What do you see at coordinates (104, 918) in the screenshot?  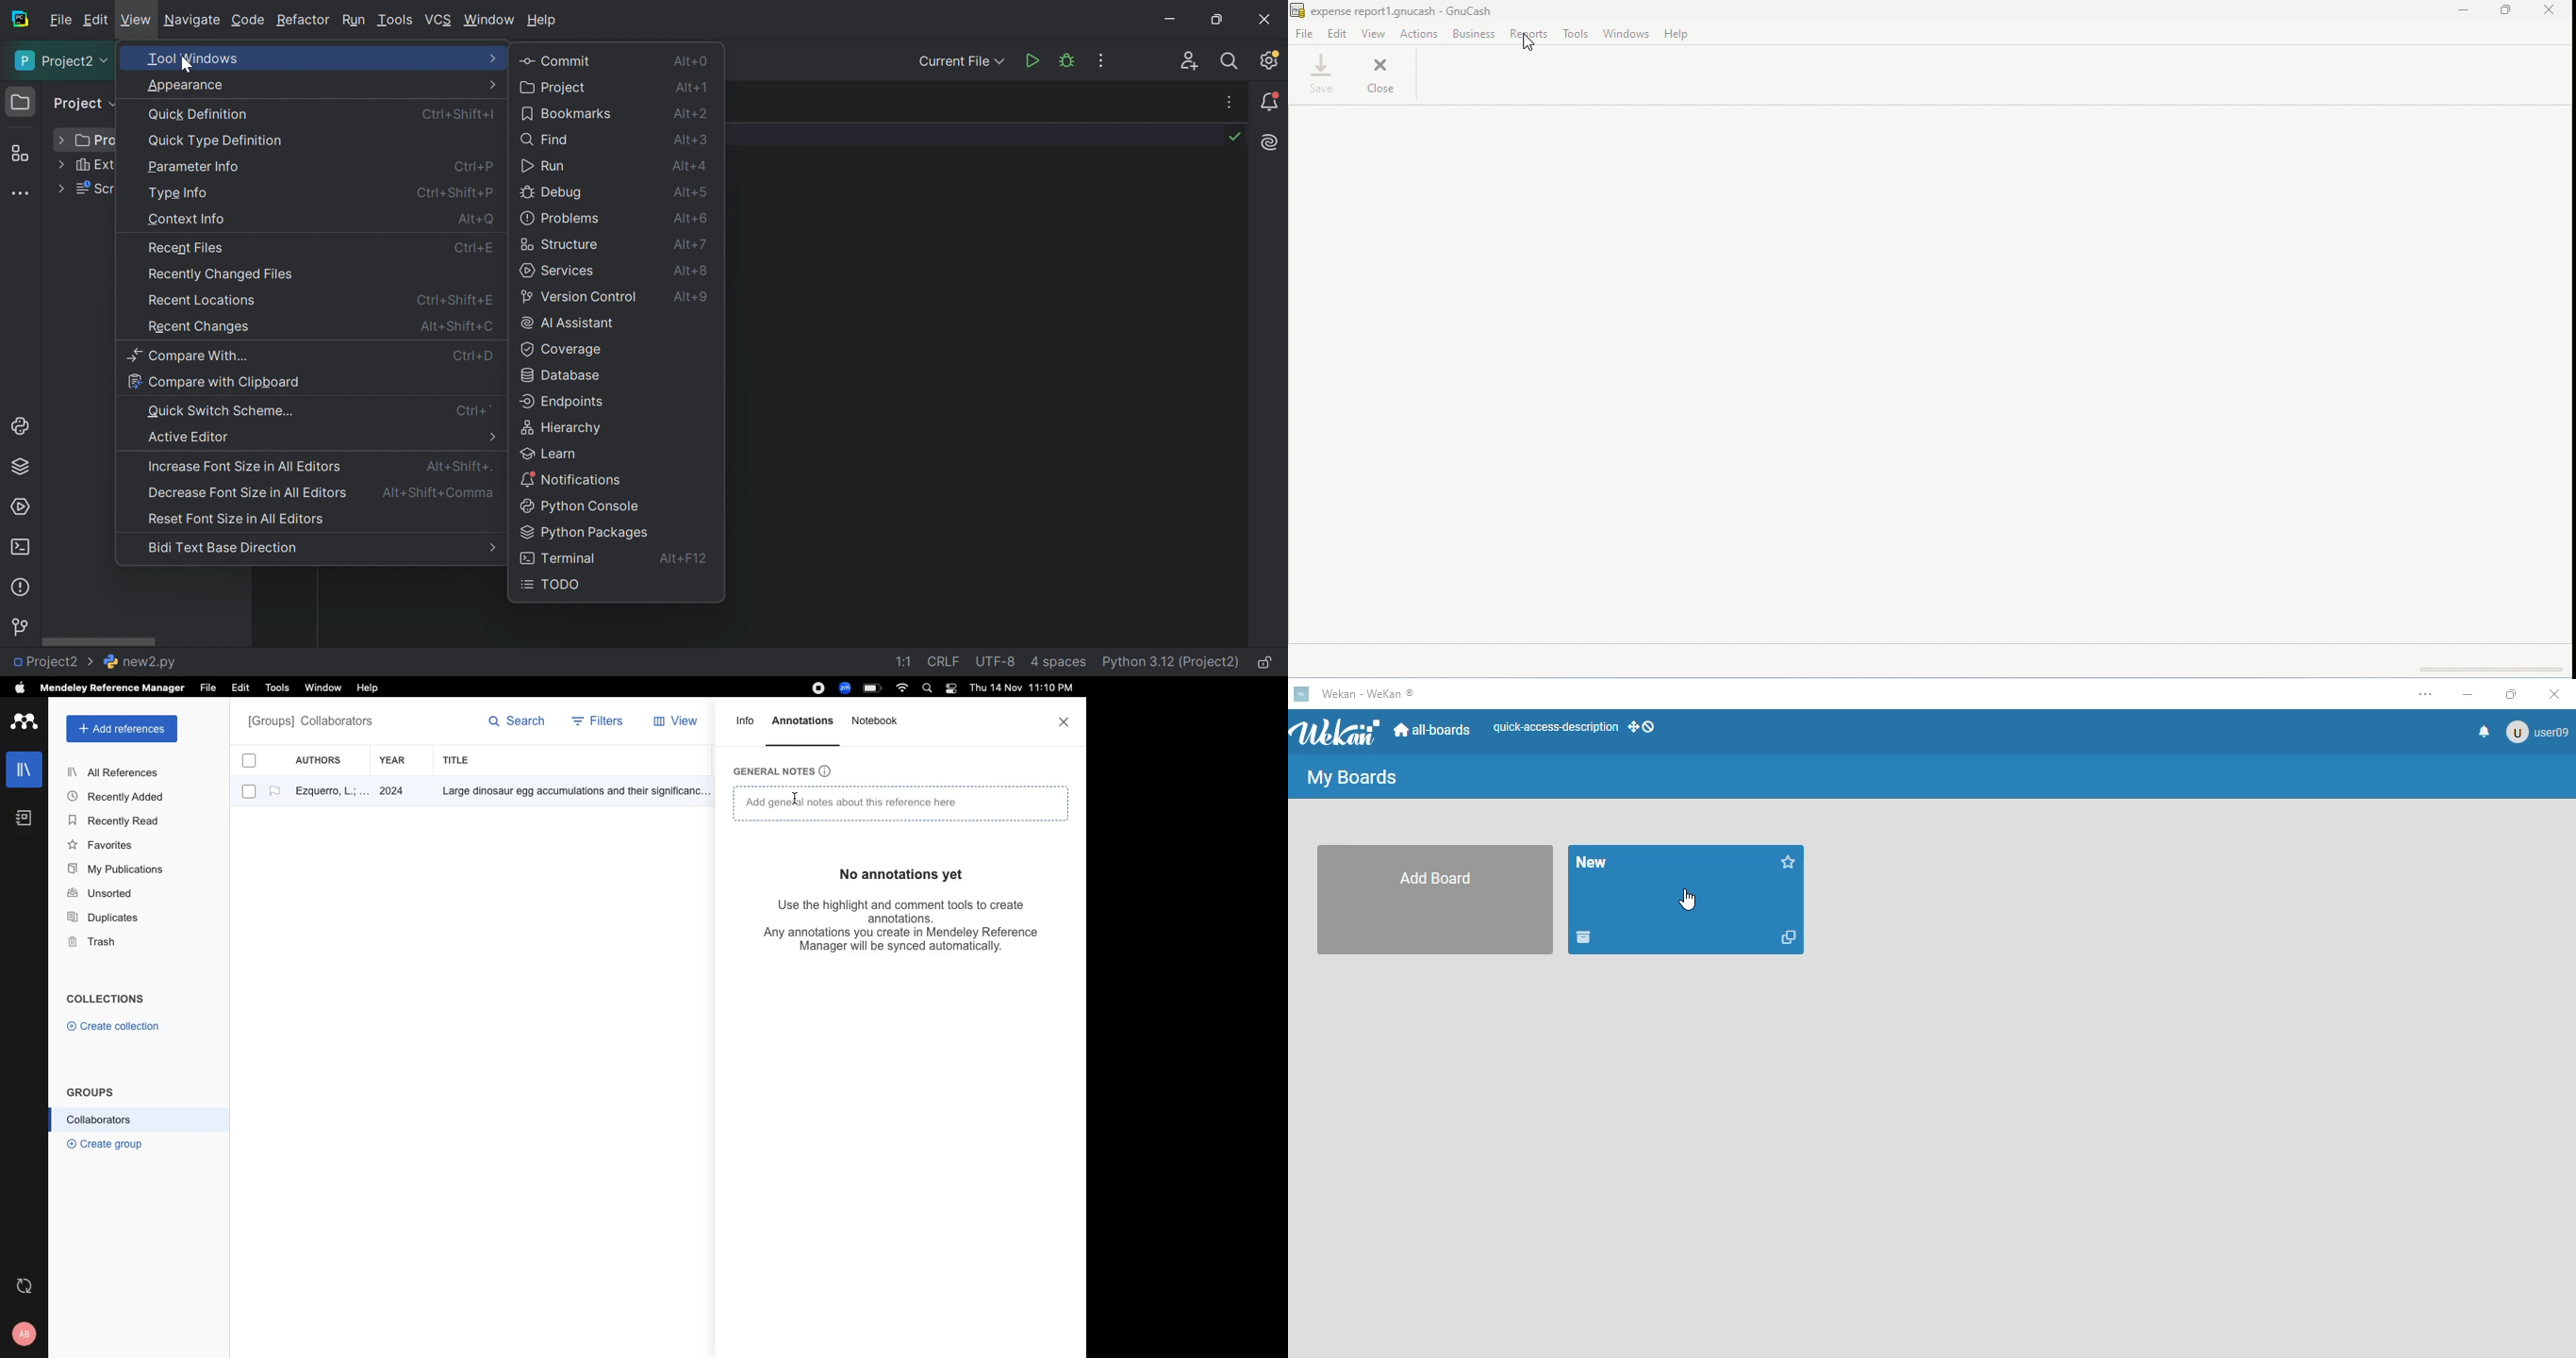 I see `Duplicates` at bounding box center [104, 918].